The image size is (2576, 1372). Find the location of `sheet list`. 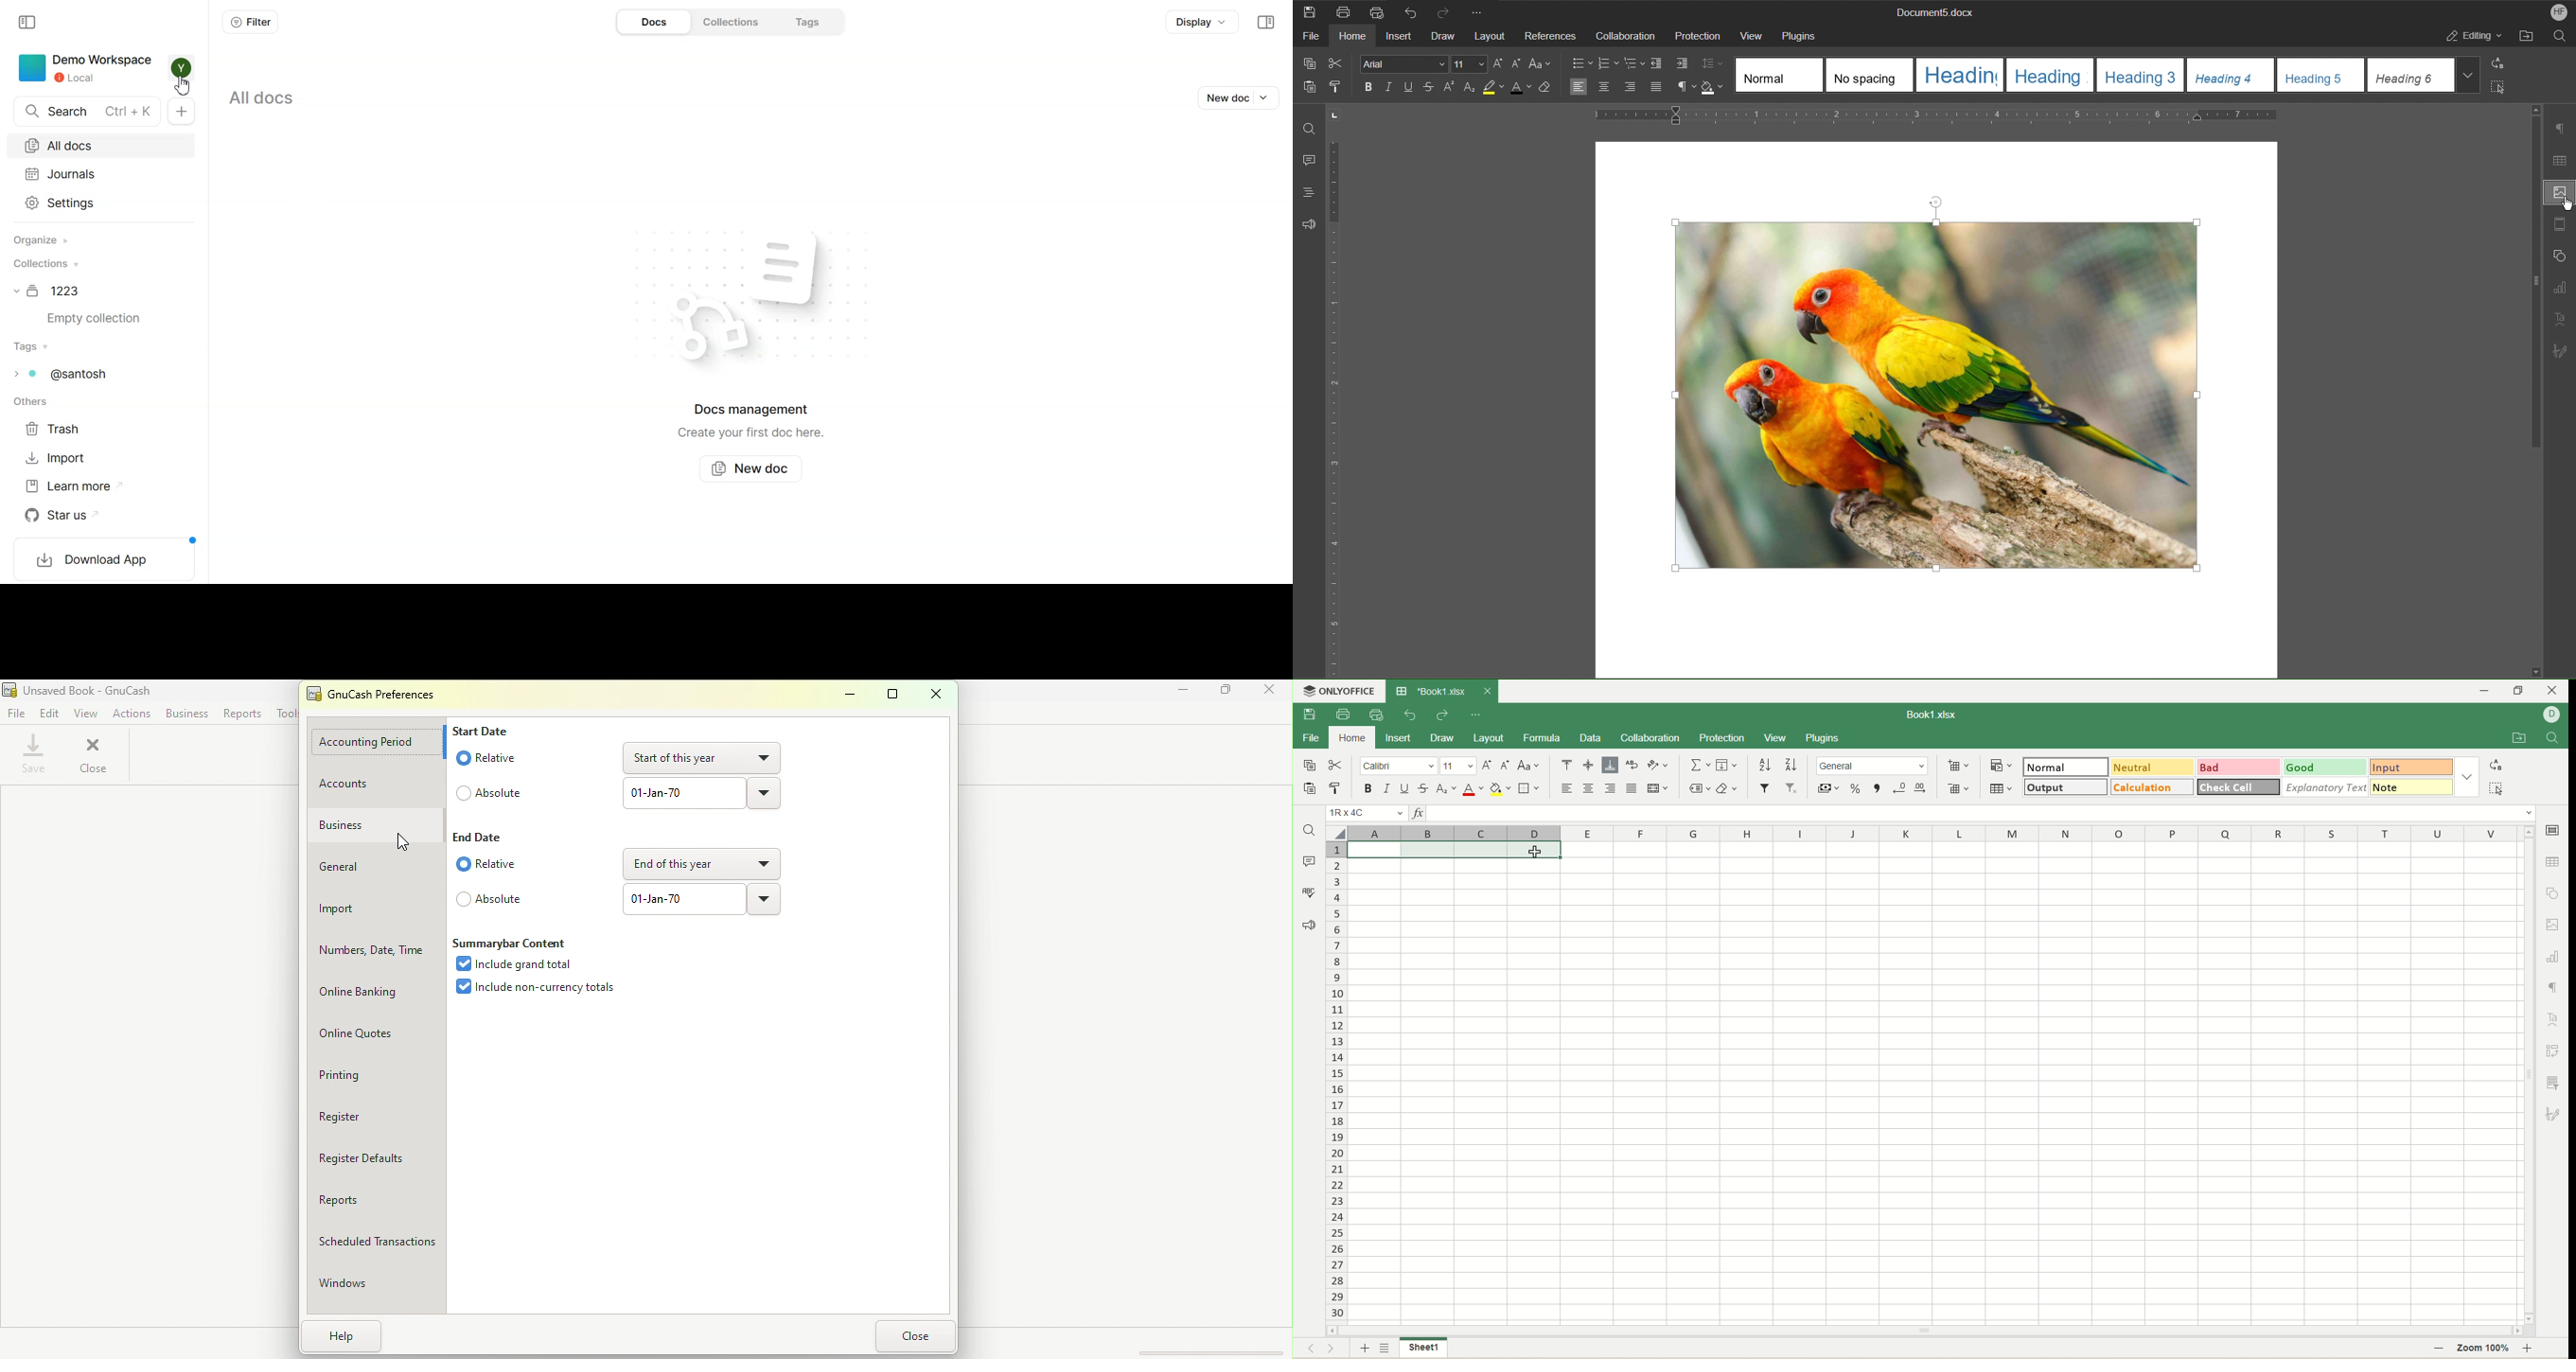

sheet list is located at coordinates (1386, 1349).